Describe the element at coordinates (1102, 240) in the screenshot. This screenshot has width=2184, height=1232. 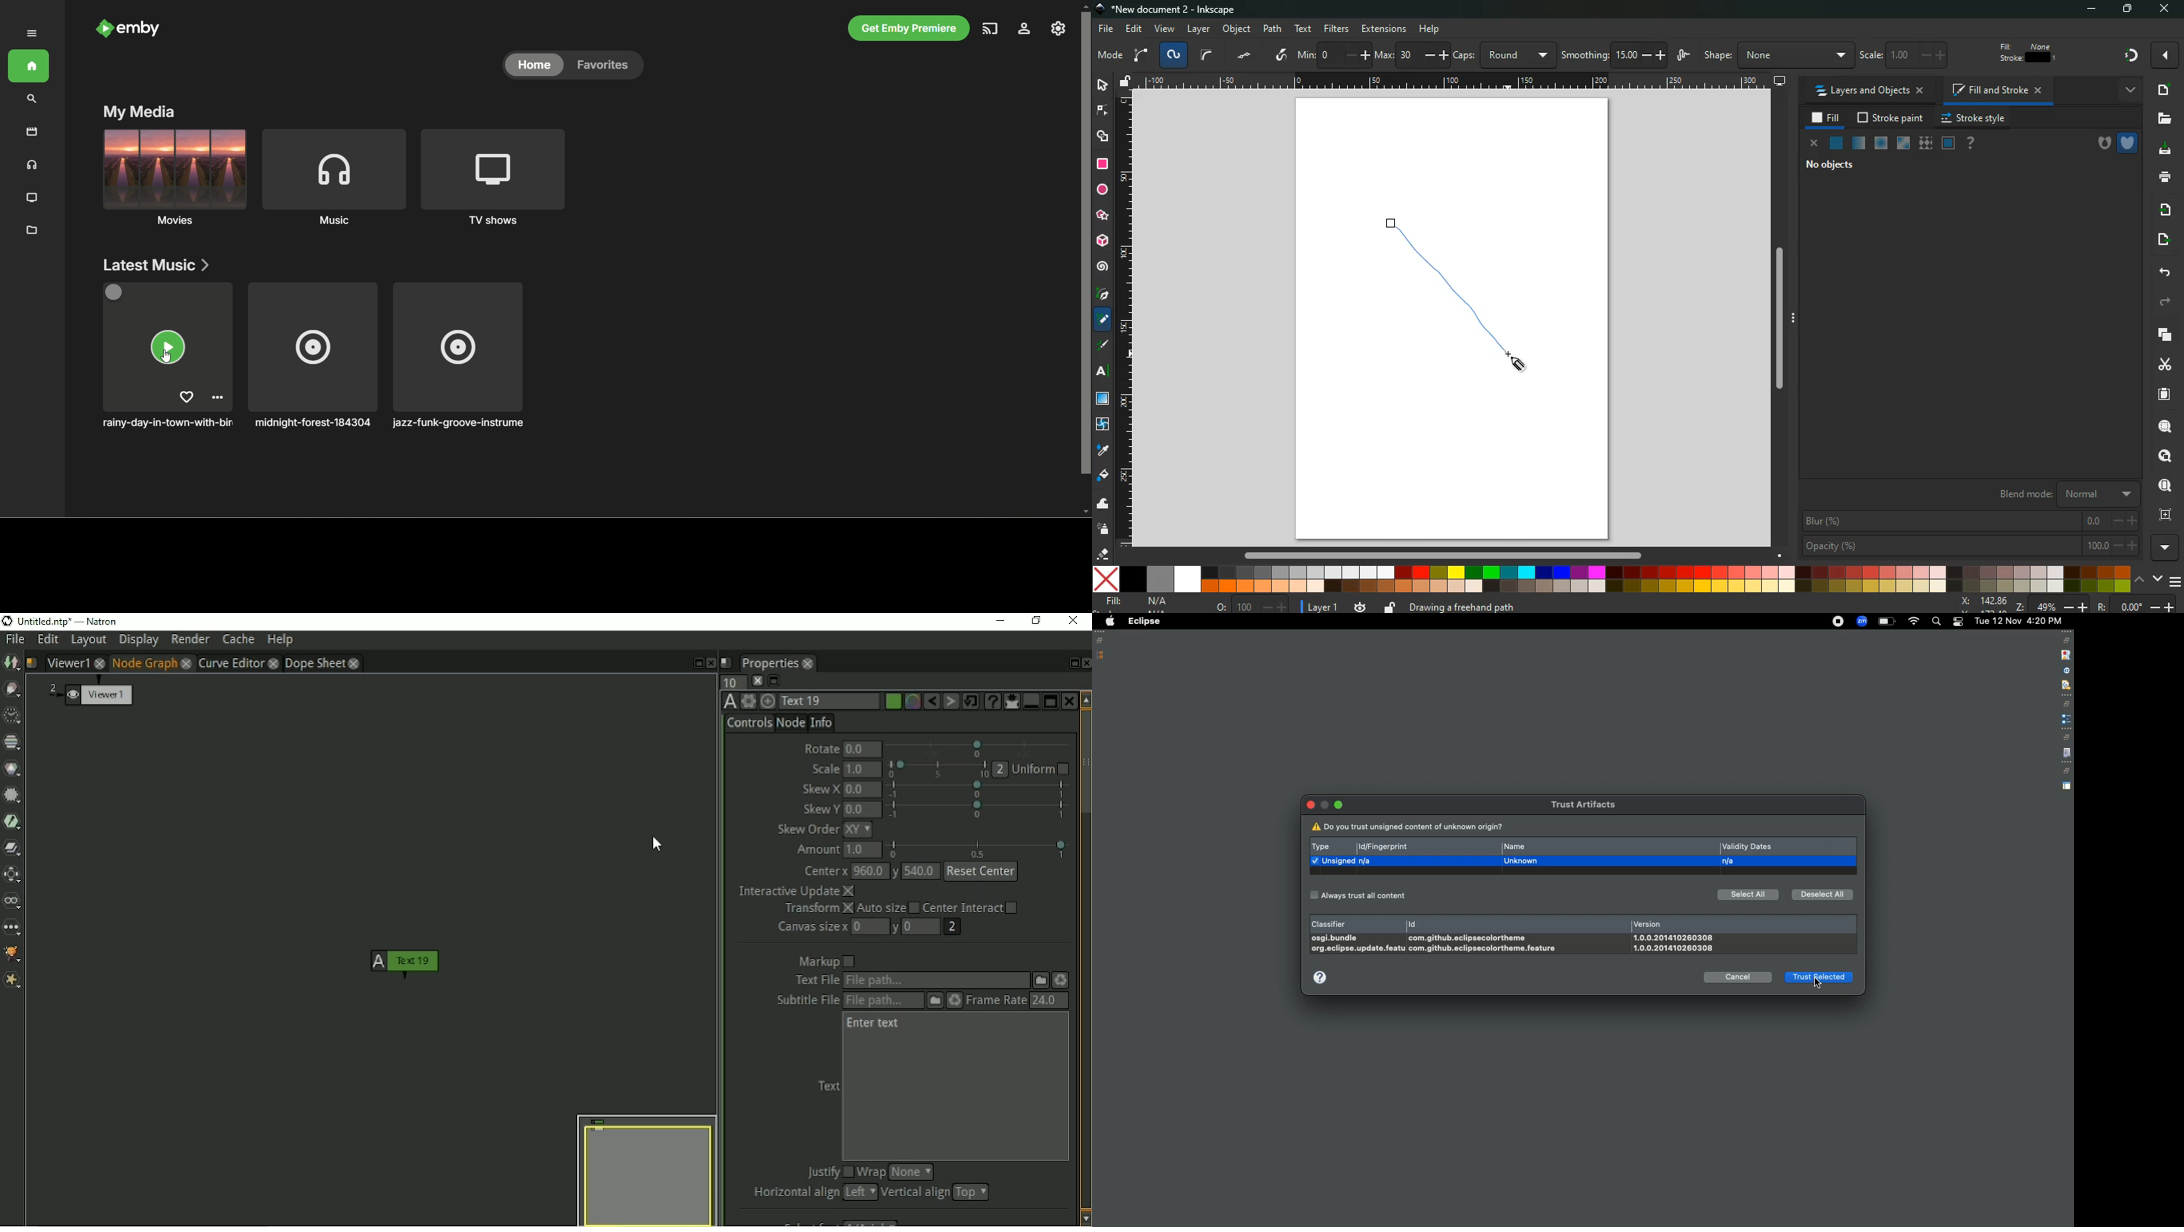
I see `3d tool box` at that location.